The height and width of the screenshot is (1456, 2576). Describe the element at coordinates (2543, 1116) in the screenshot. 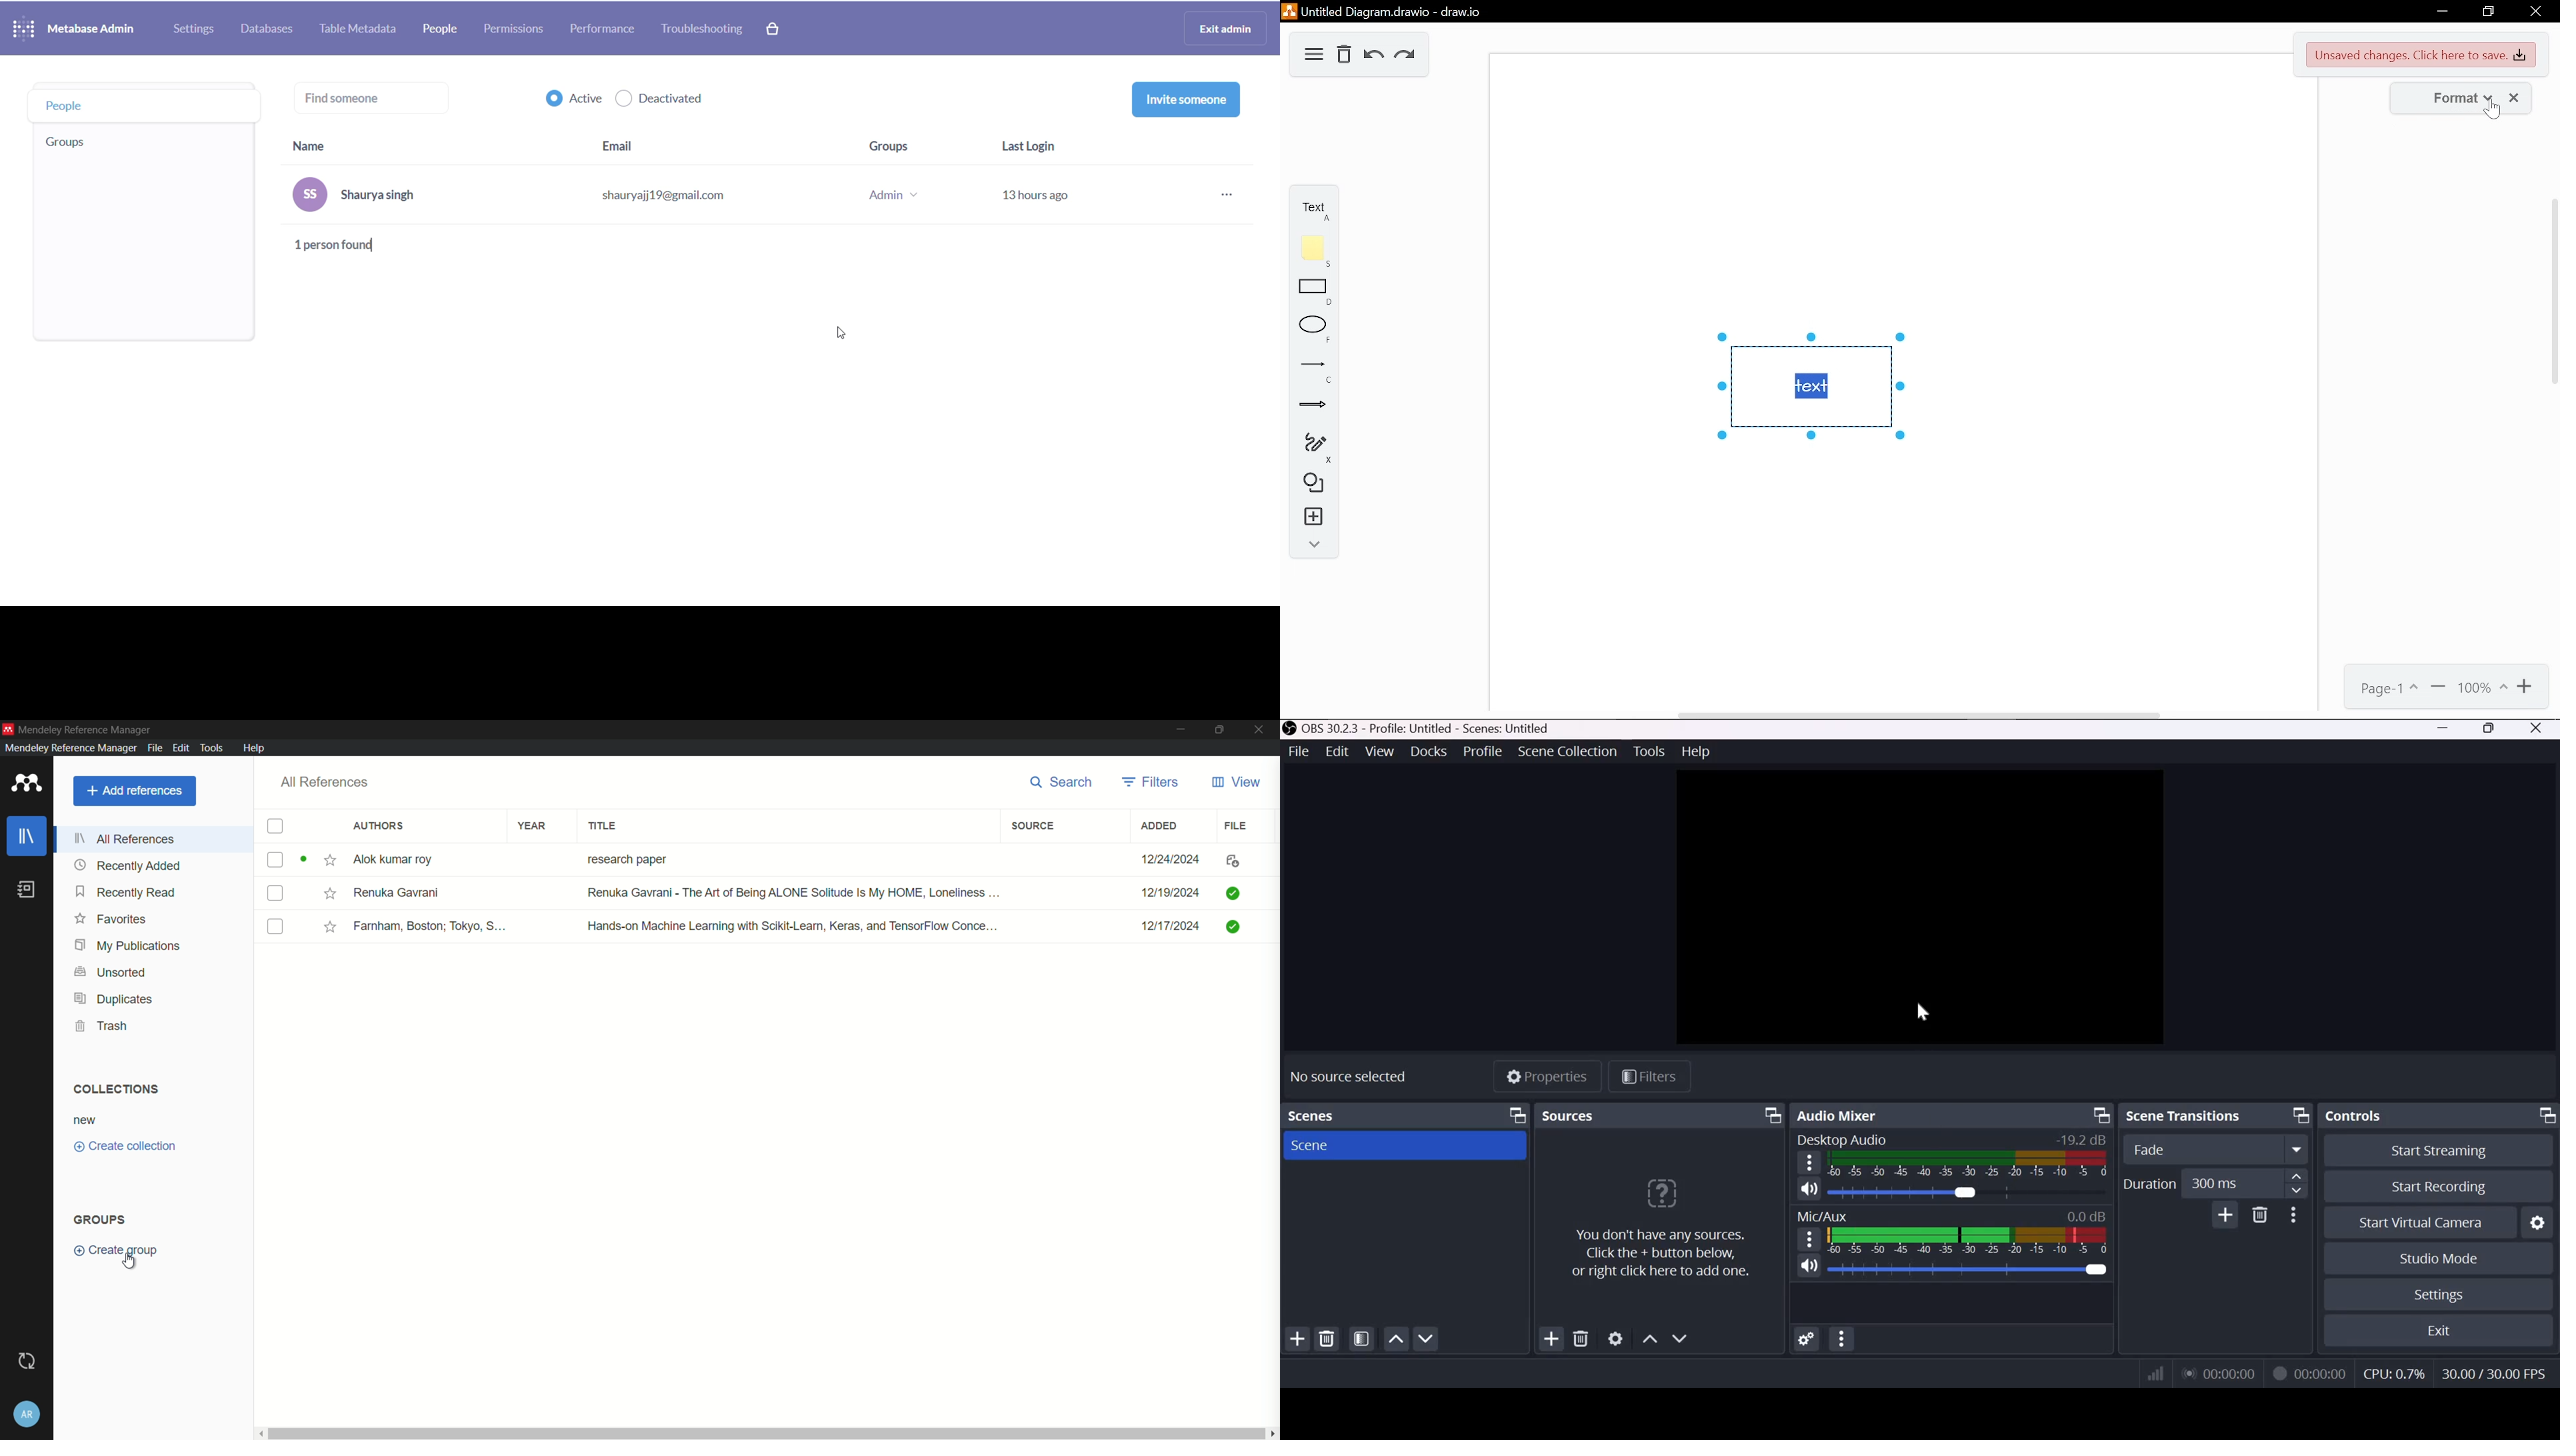

I see `Dock Options icon` at that location.